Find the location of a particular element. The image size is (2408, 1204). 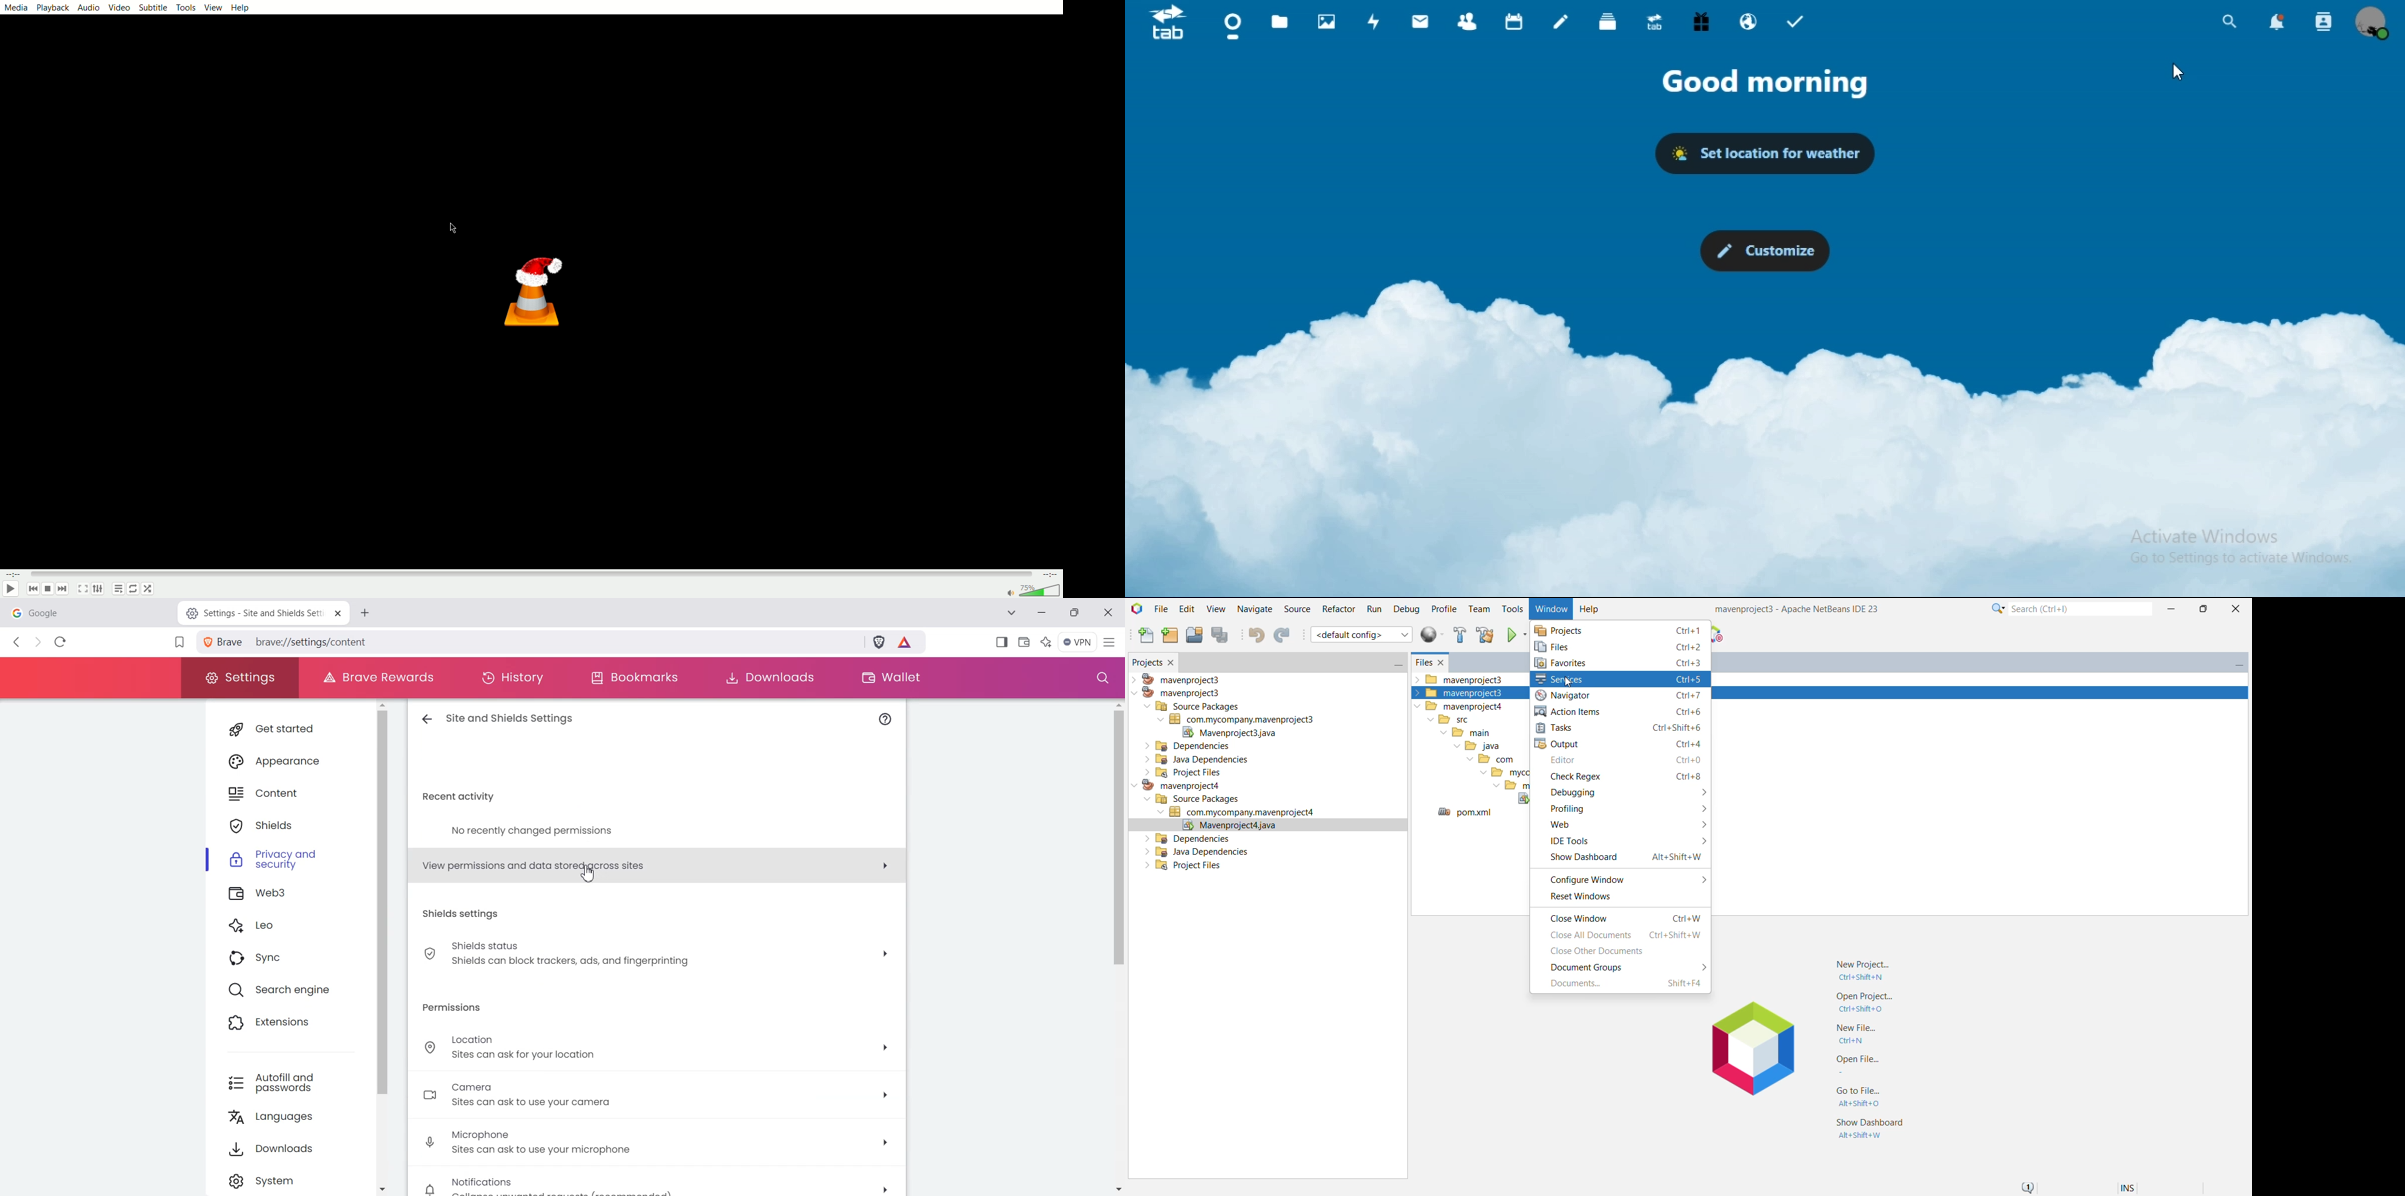

Navigator is located at coordinates (1620, 697).